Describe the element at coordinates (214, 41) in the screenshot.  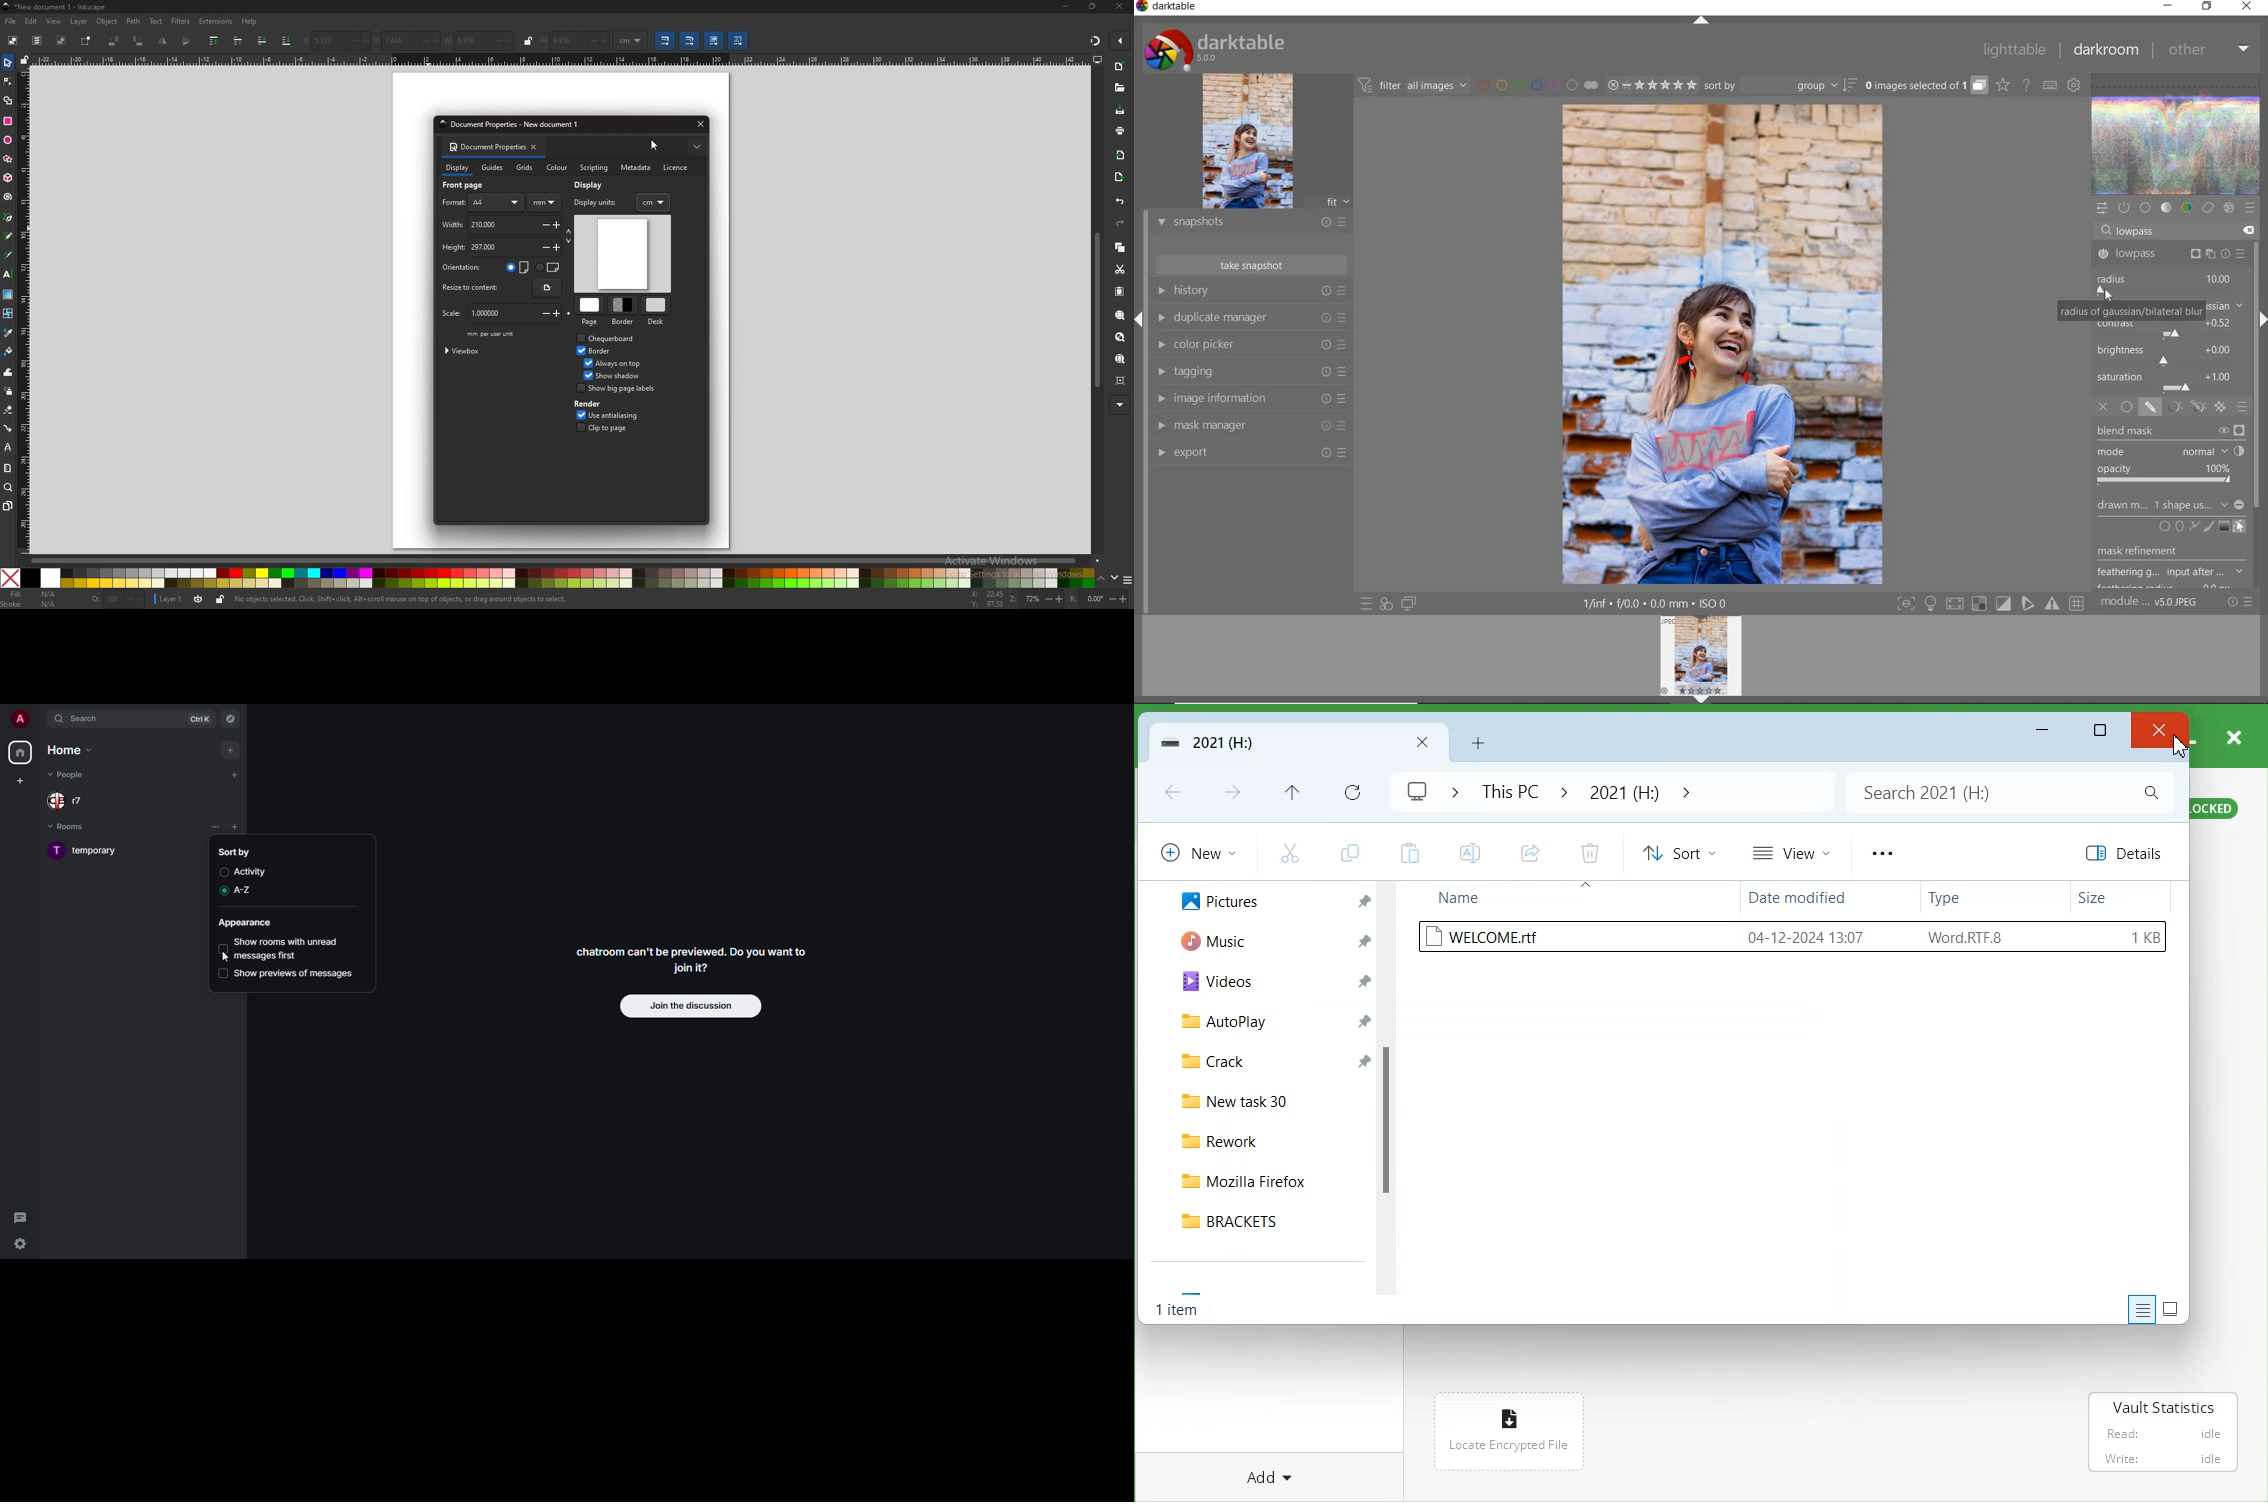
I see `raise selection to top` at that location.